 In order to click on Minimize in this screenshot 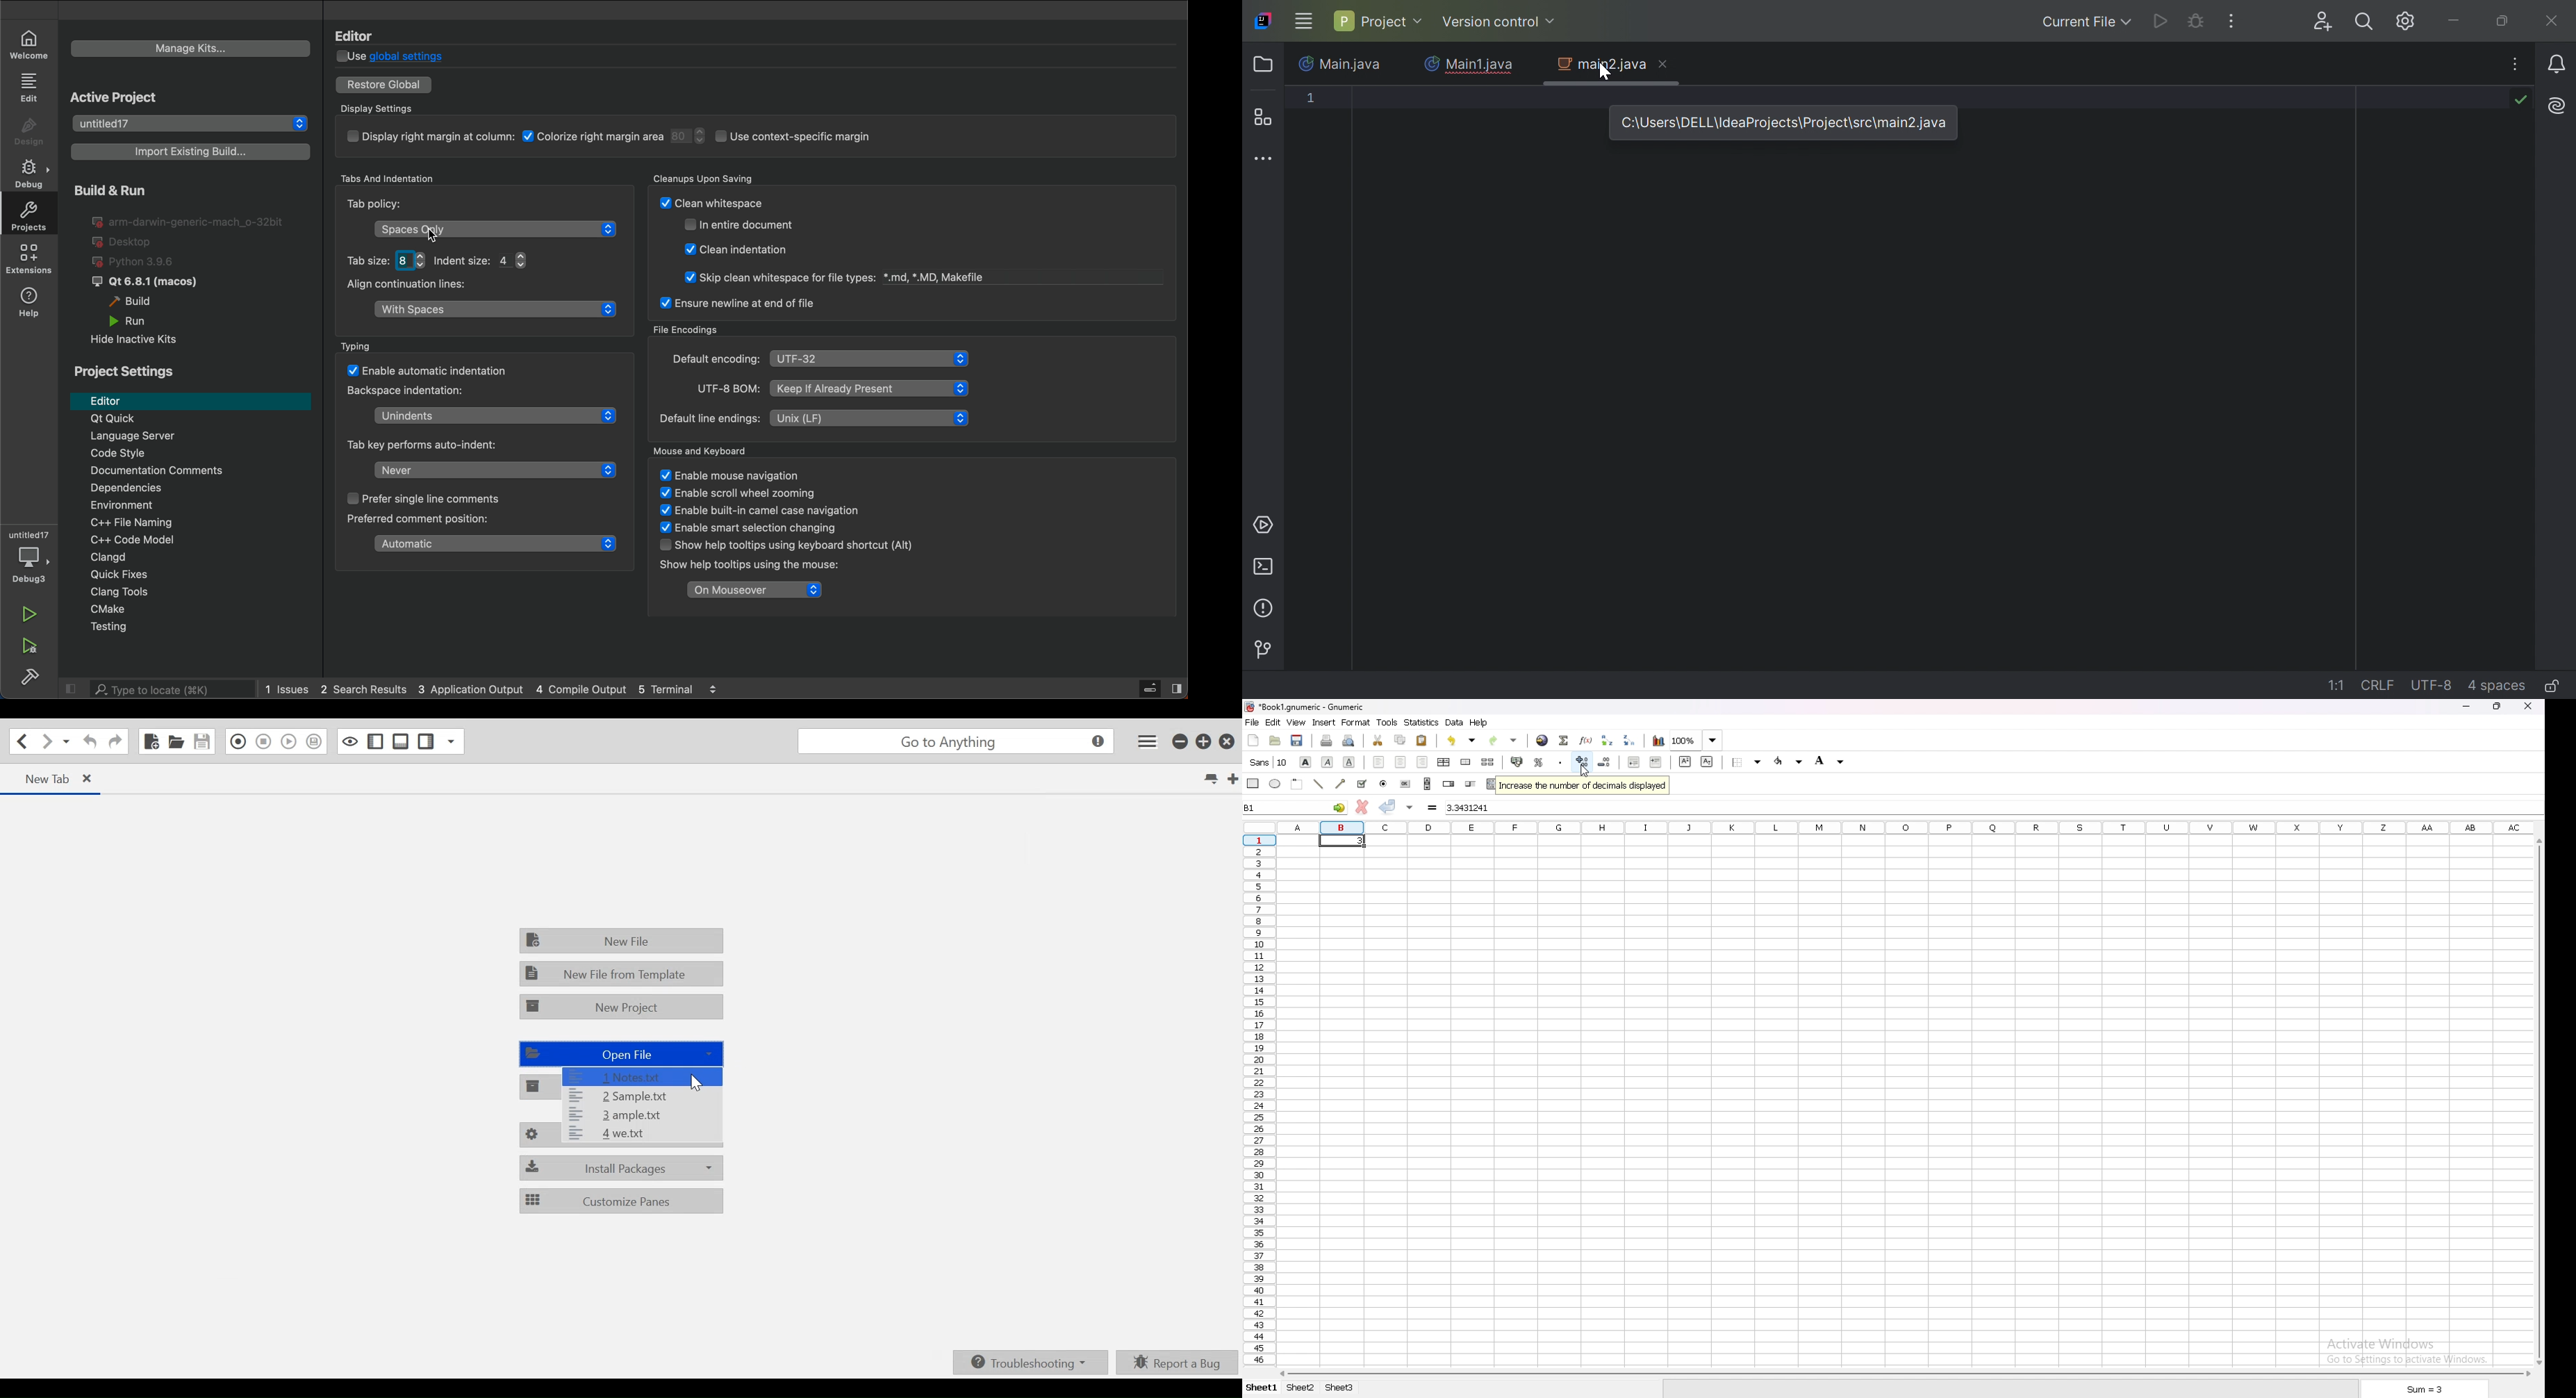, I will do `click(2454, 23)`.